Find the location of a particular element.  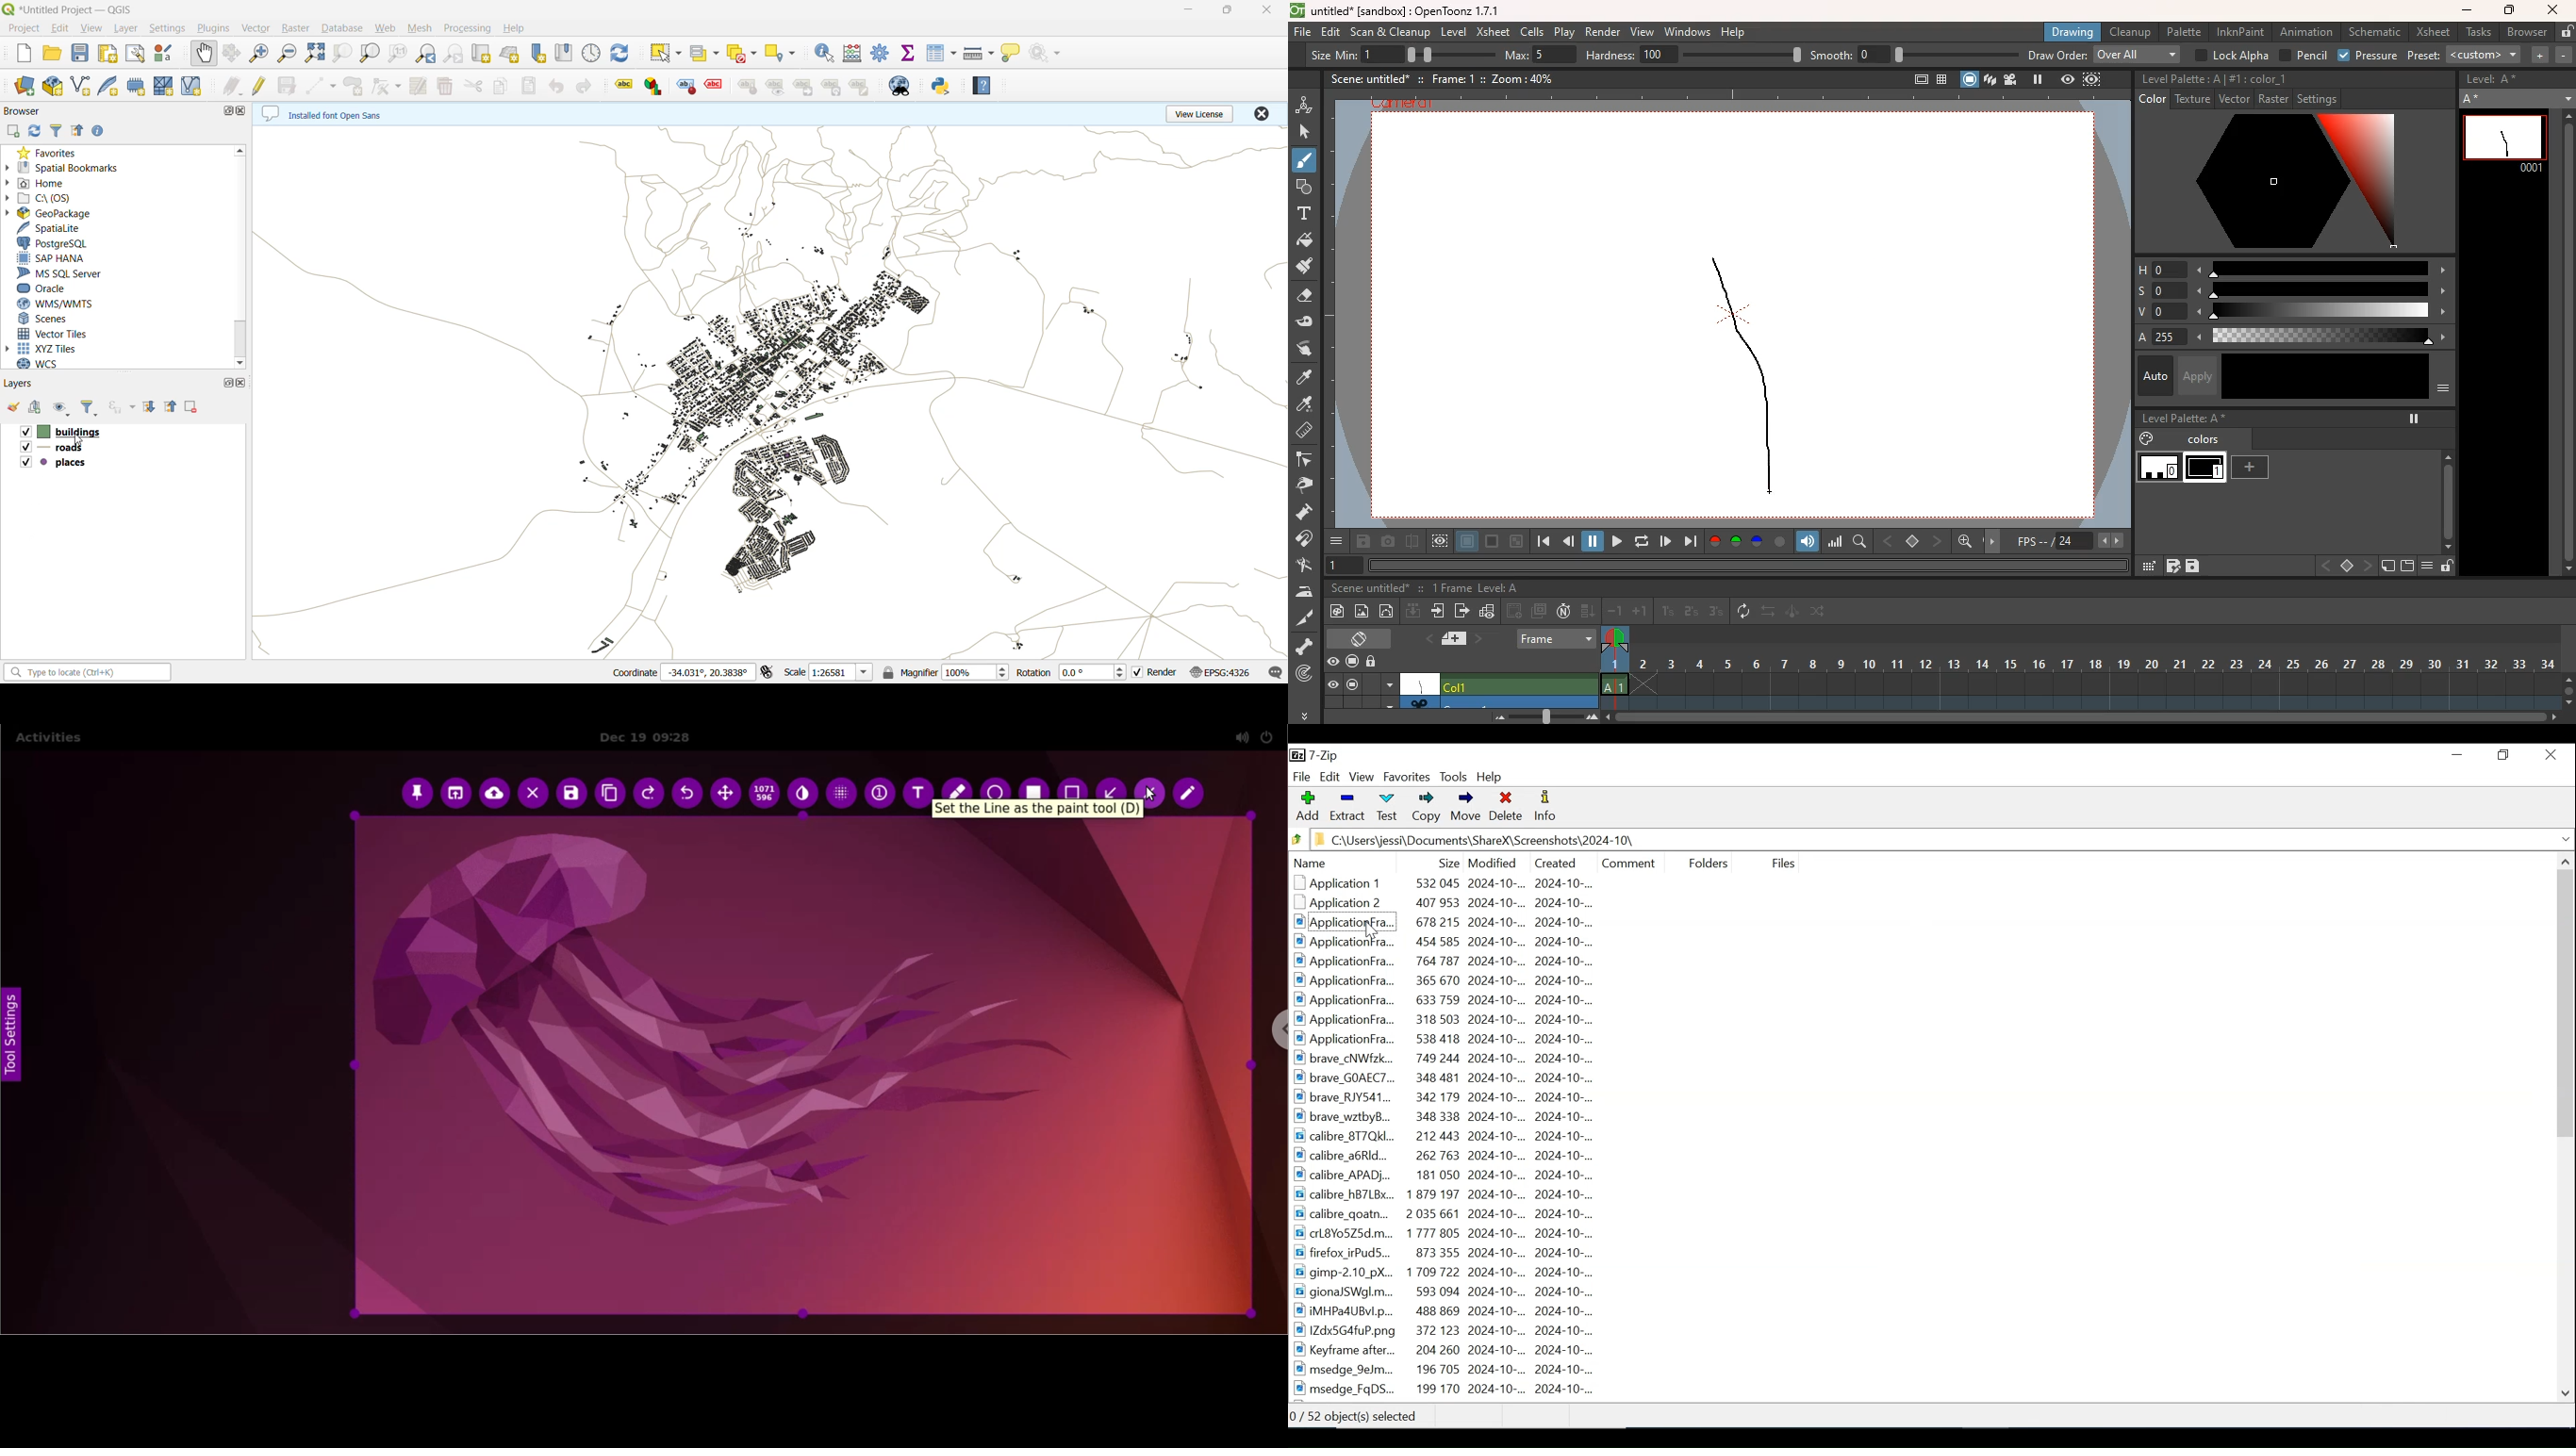

app name and file name is located at coordinates (74, 9).